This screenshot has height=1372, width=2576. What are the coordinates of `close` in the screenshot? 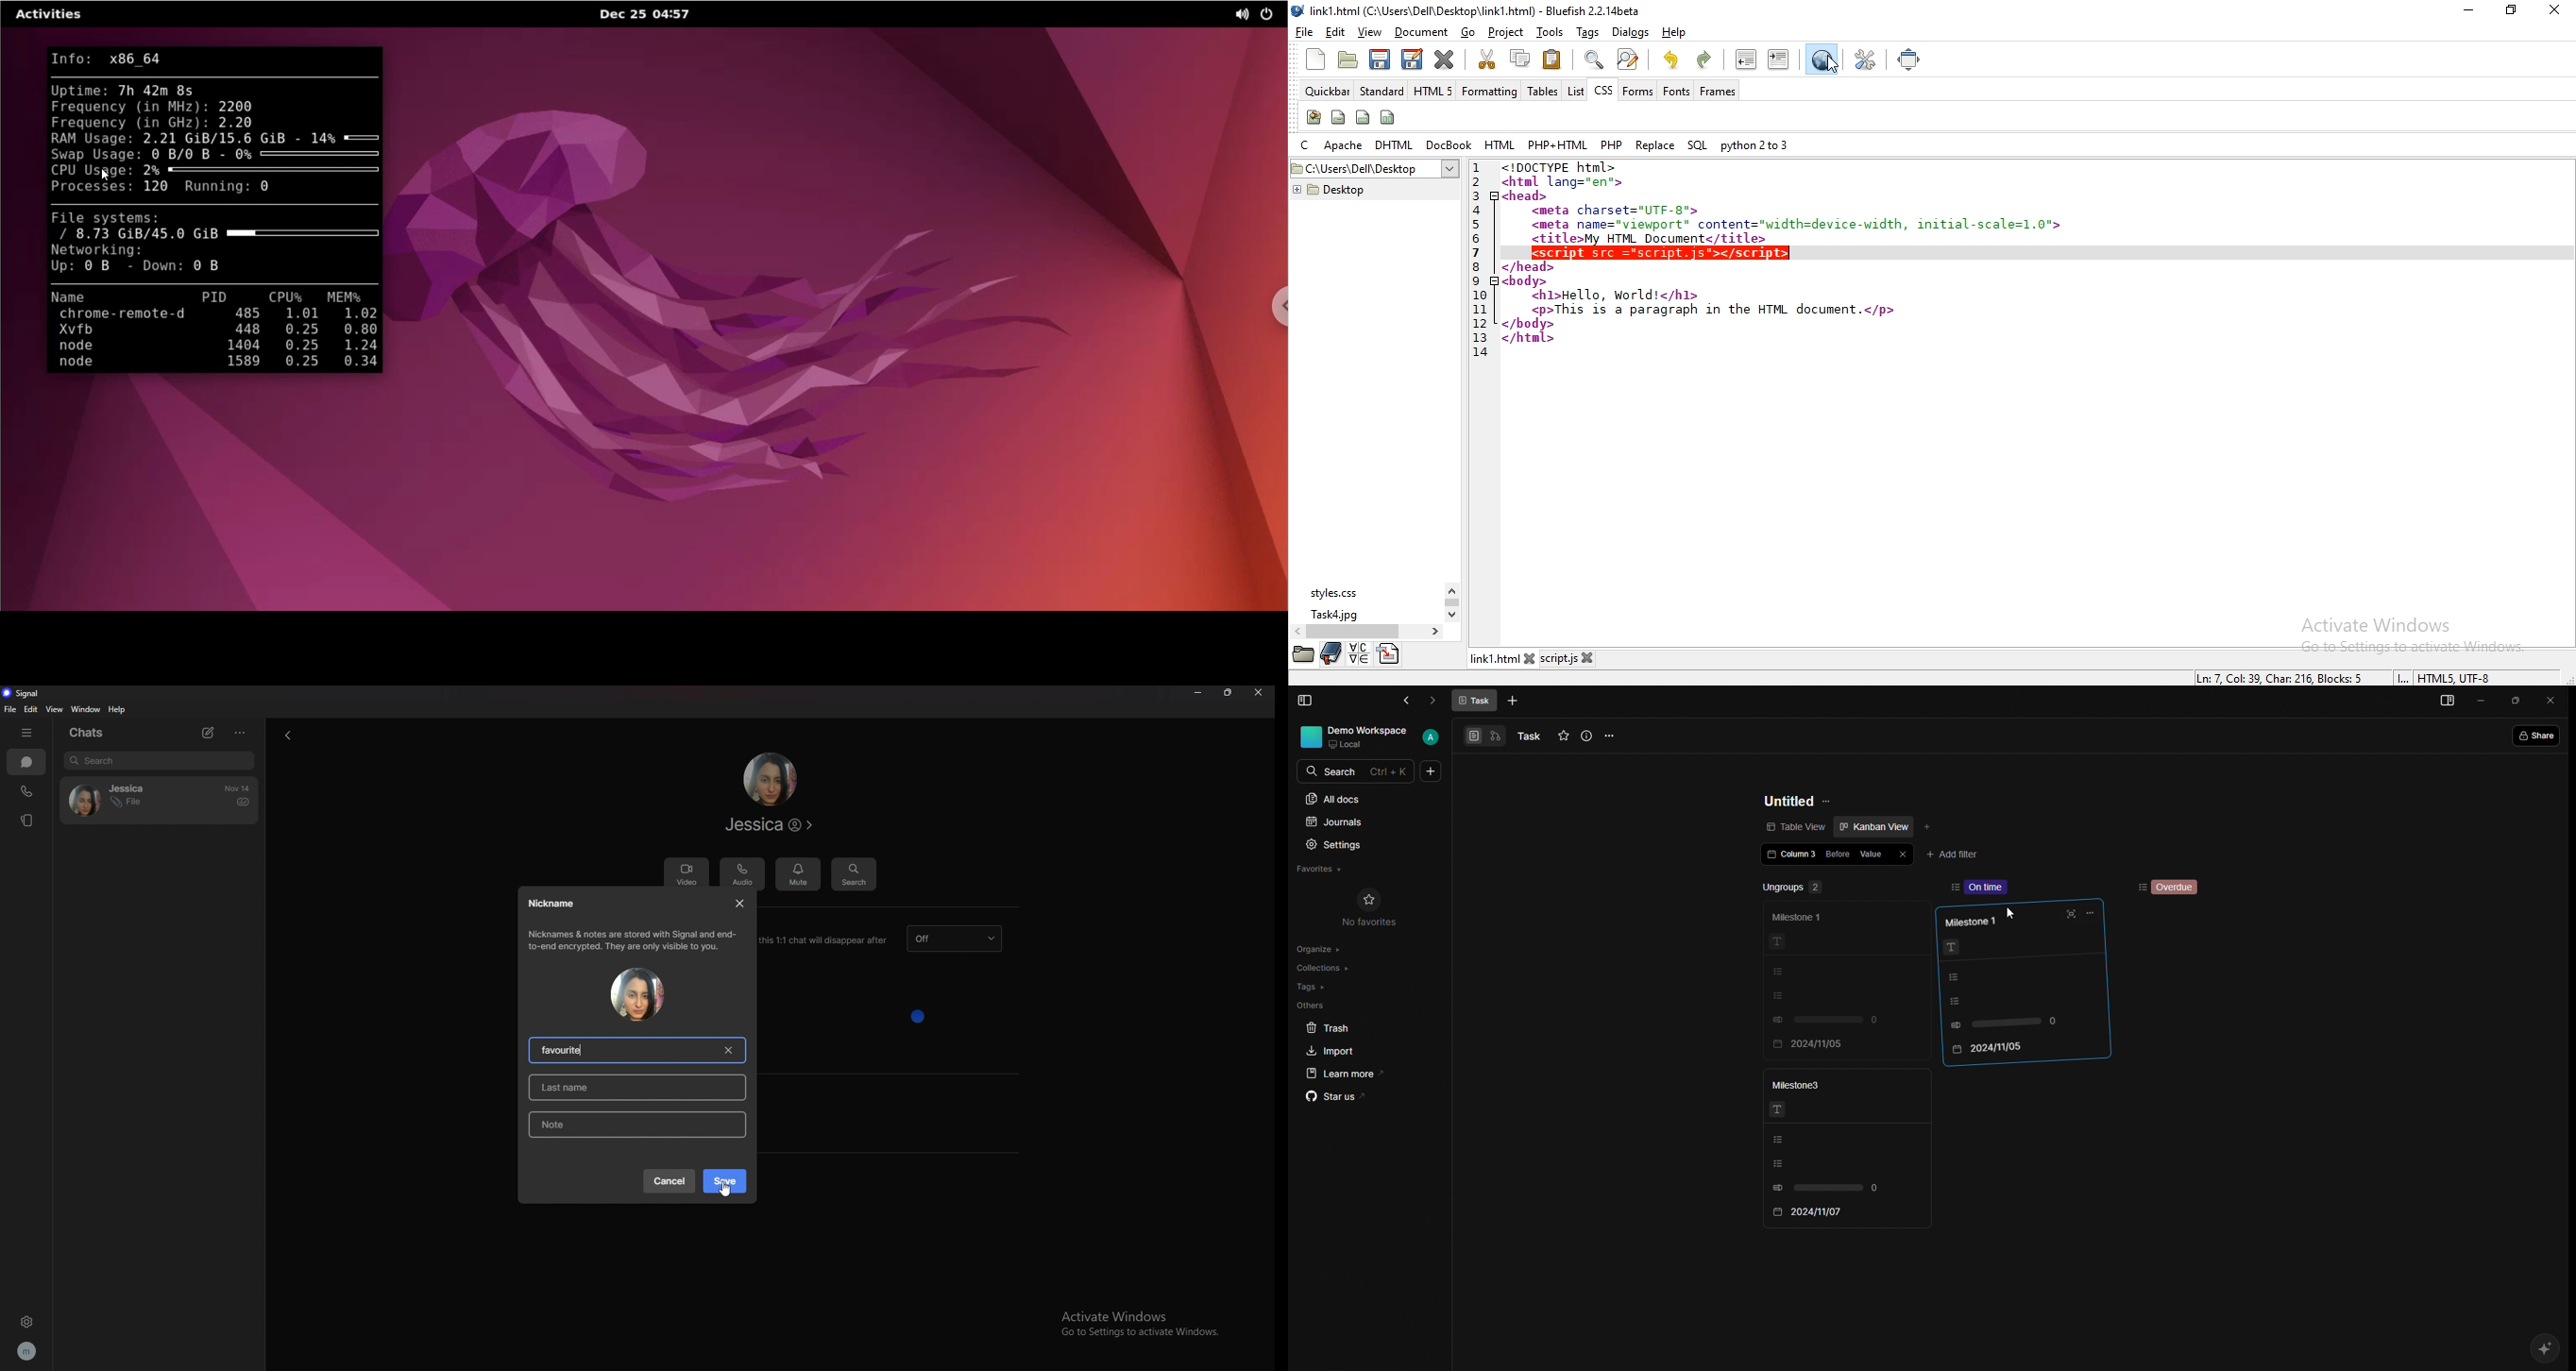 It's located at (1261, 693).